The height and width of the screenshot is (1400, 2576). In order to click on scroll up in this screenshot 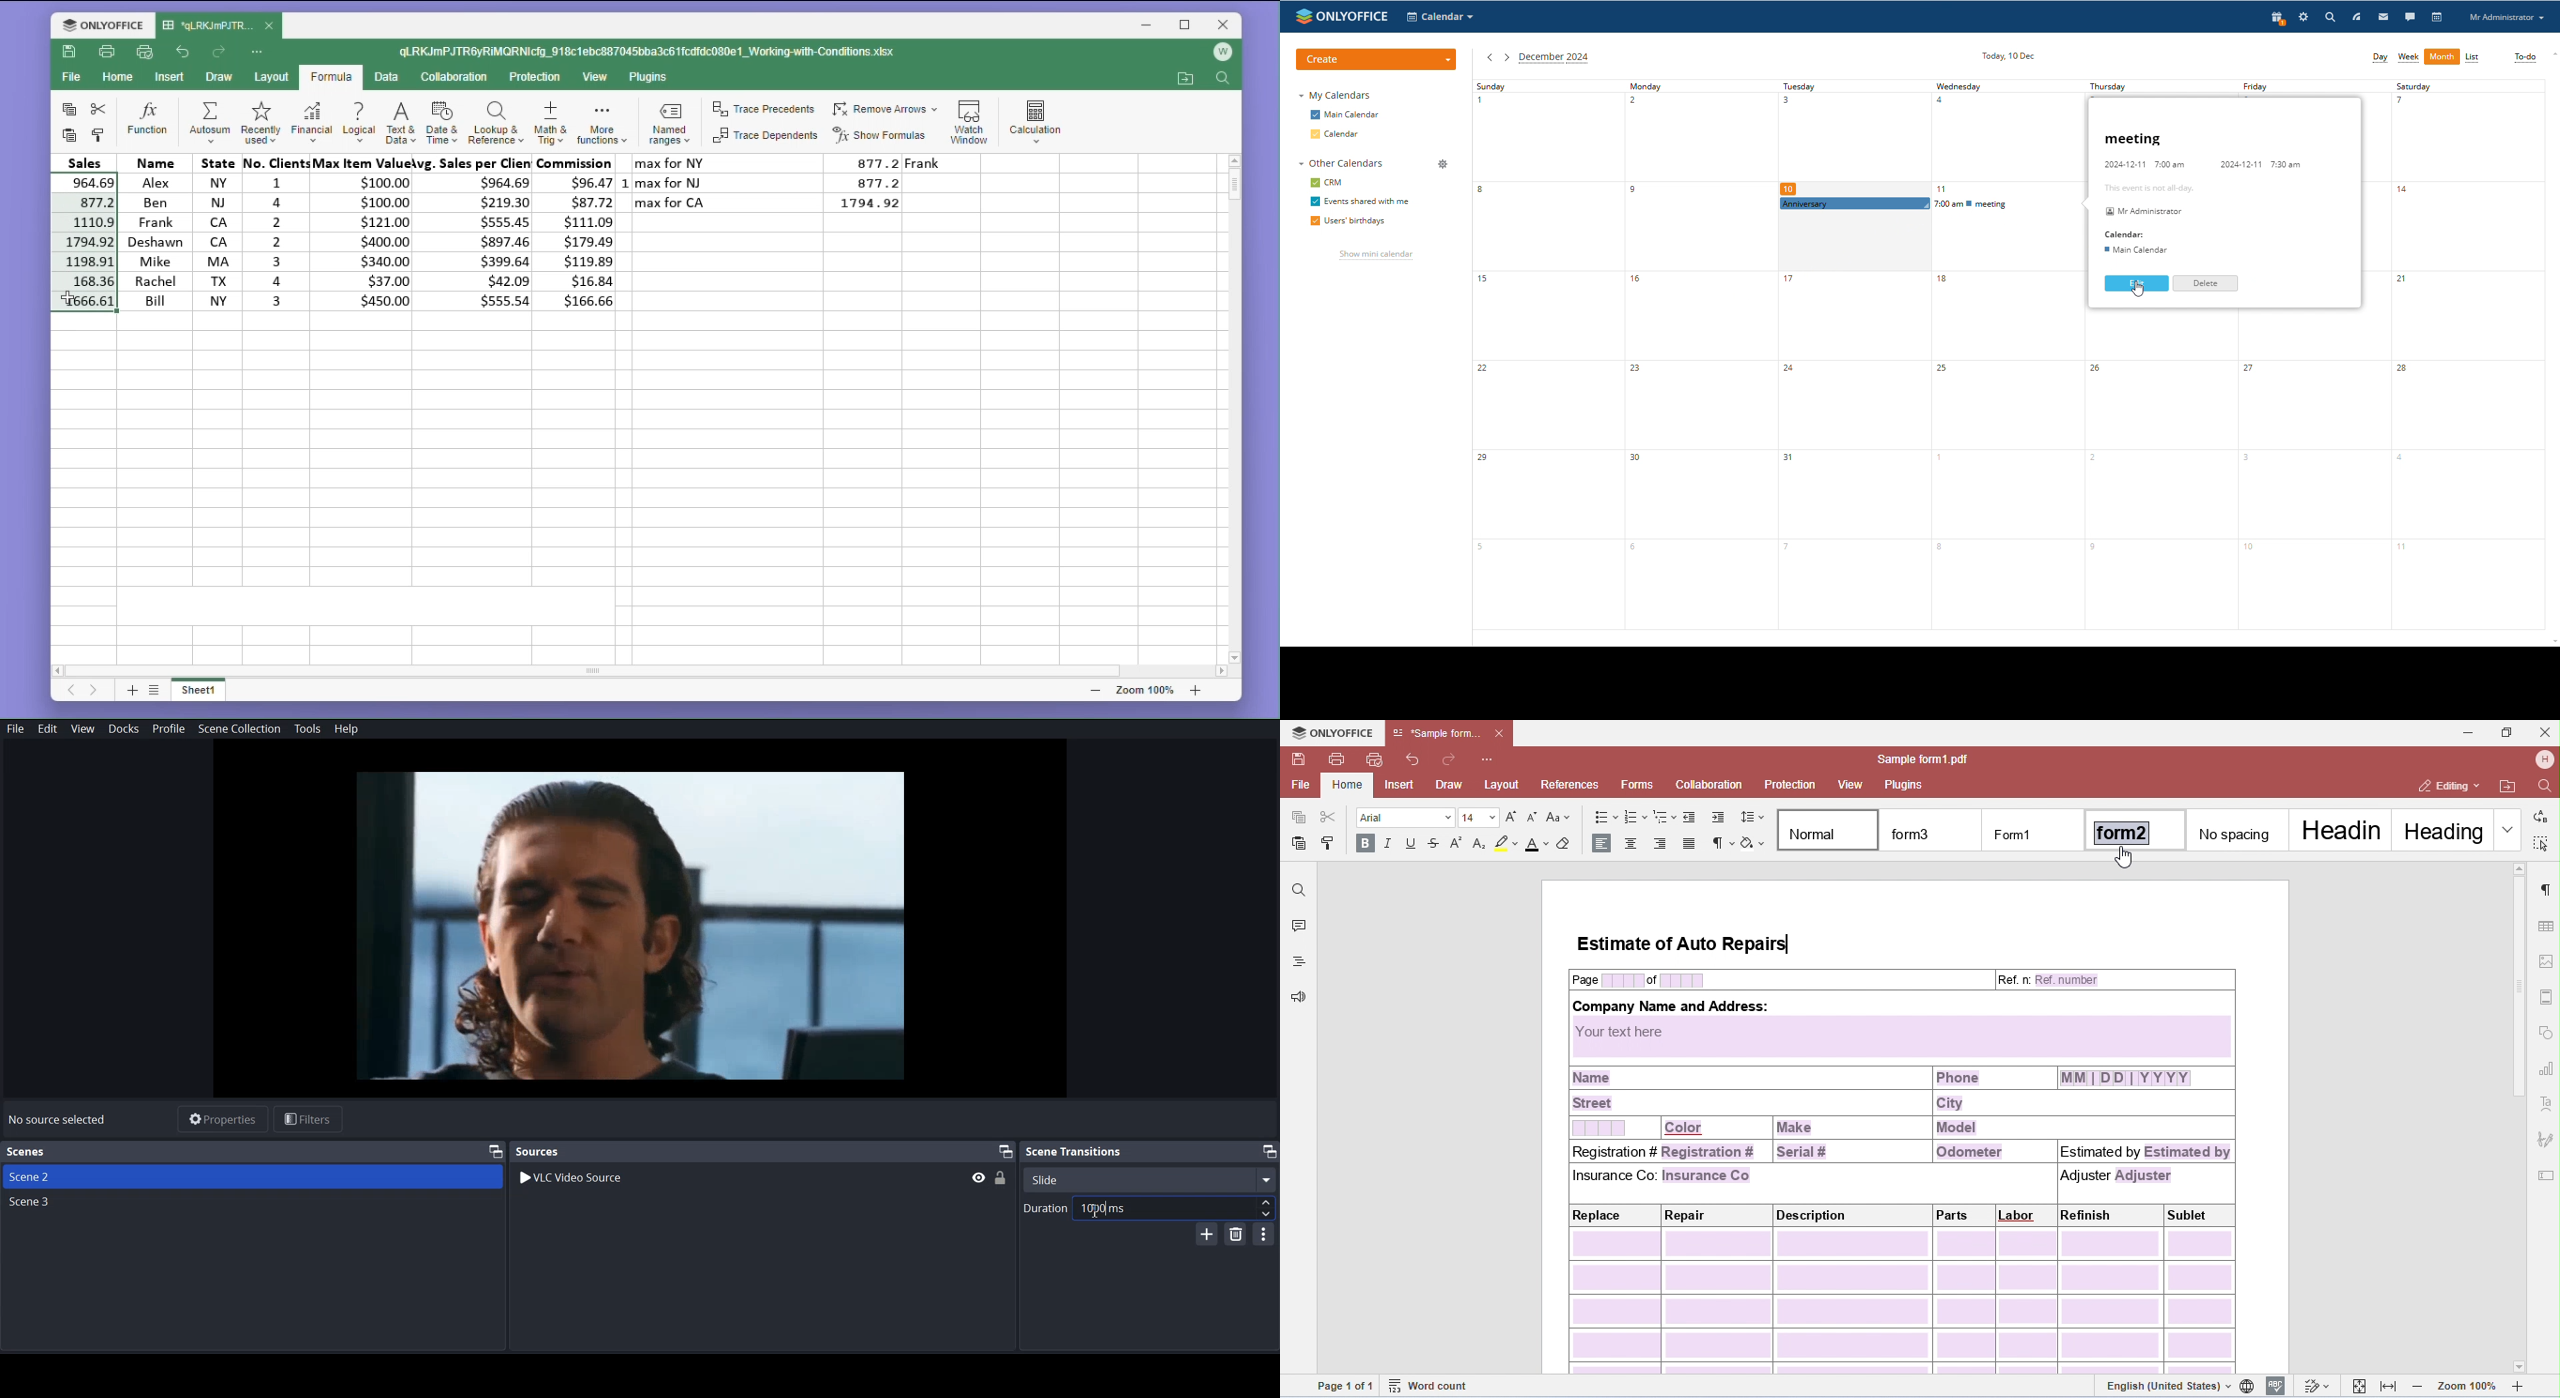, I will do `click(1234, 160)`.